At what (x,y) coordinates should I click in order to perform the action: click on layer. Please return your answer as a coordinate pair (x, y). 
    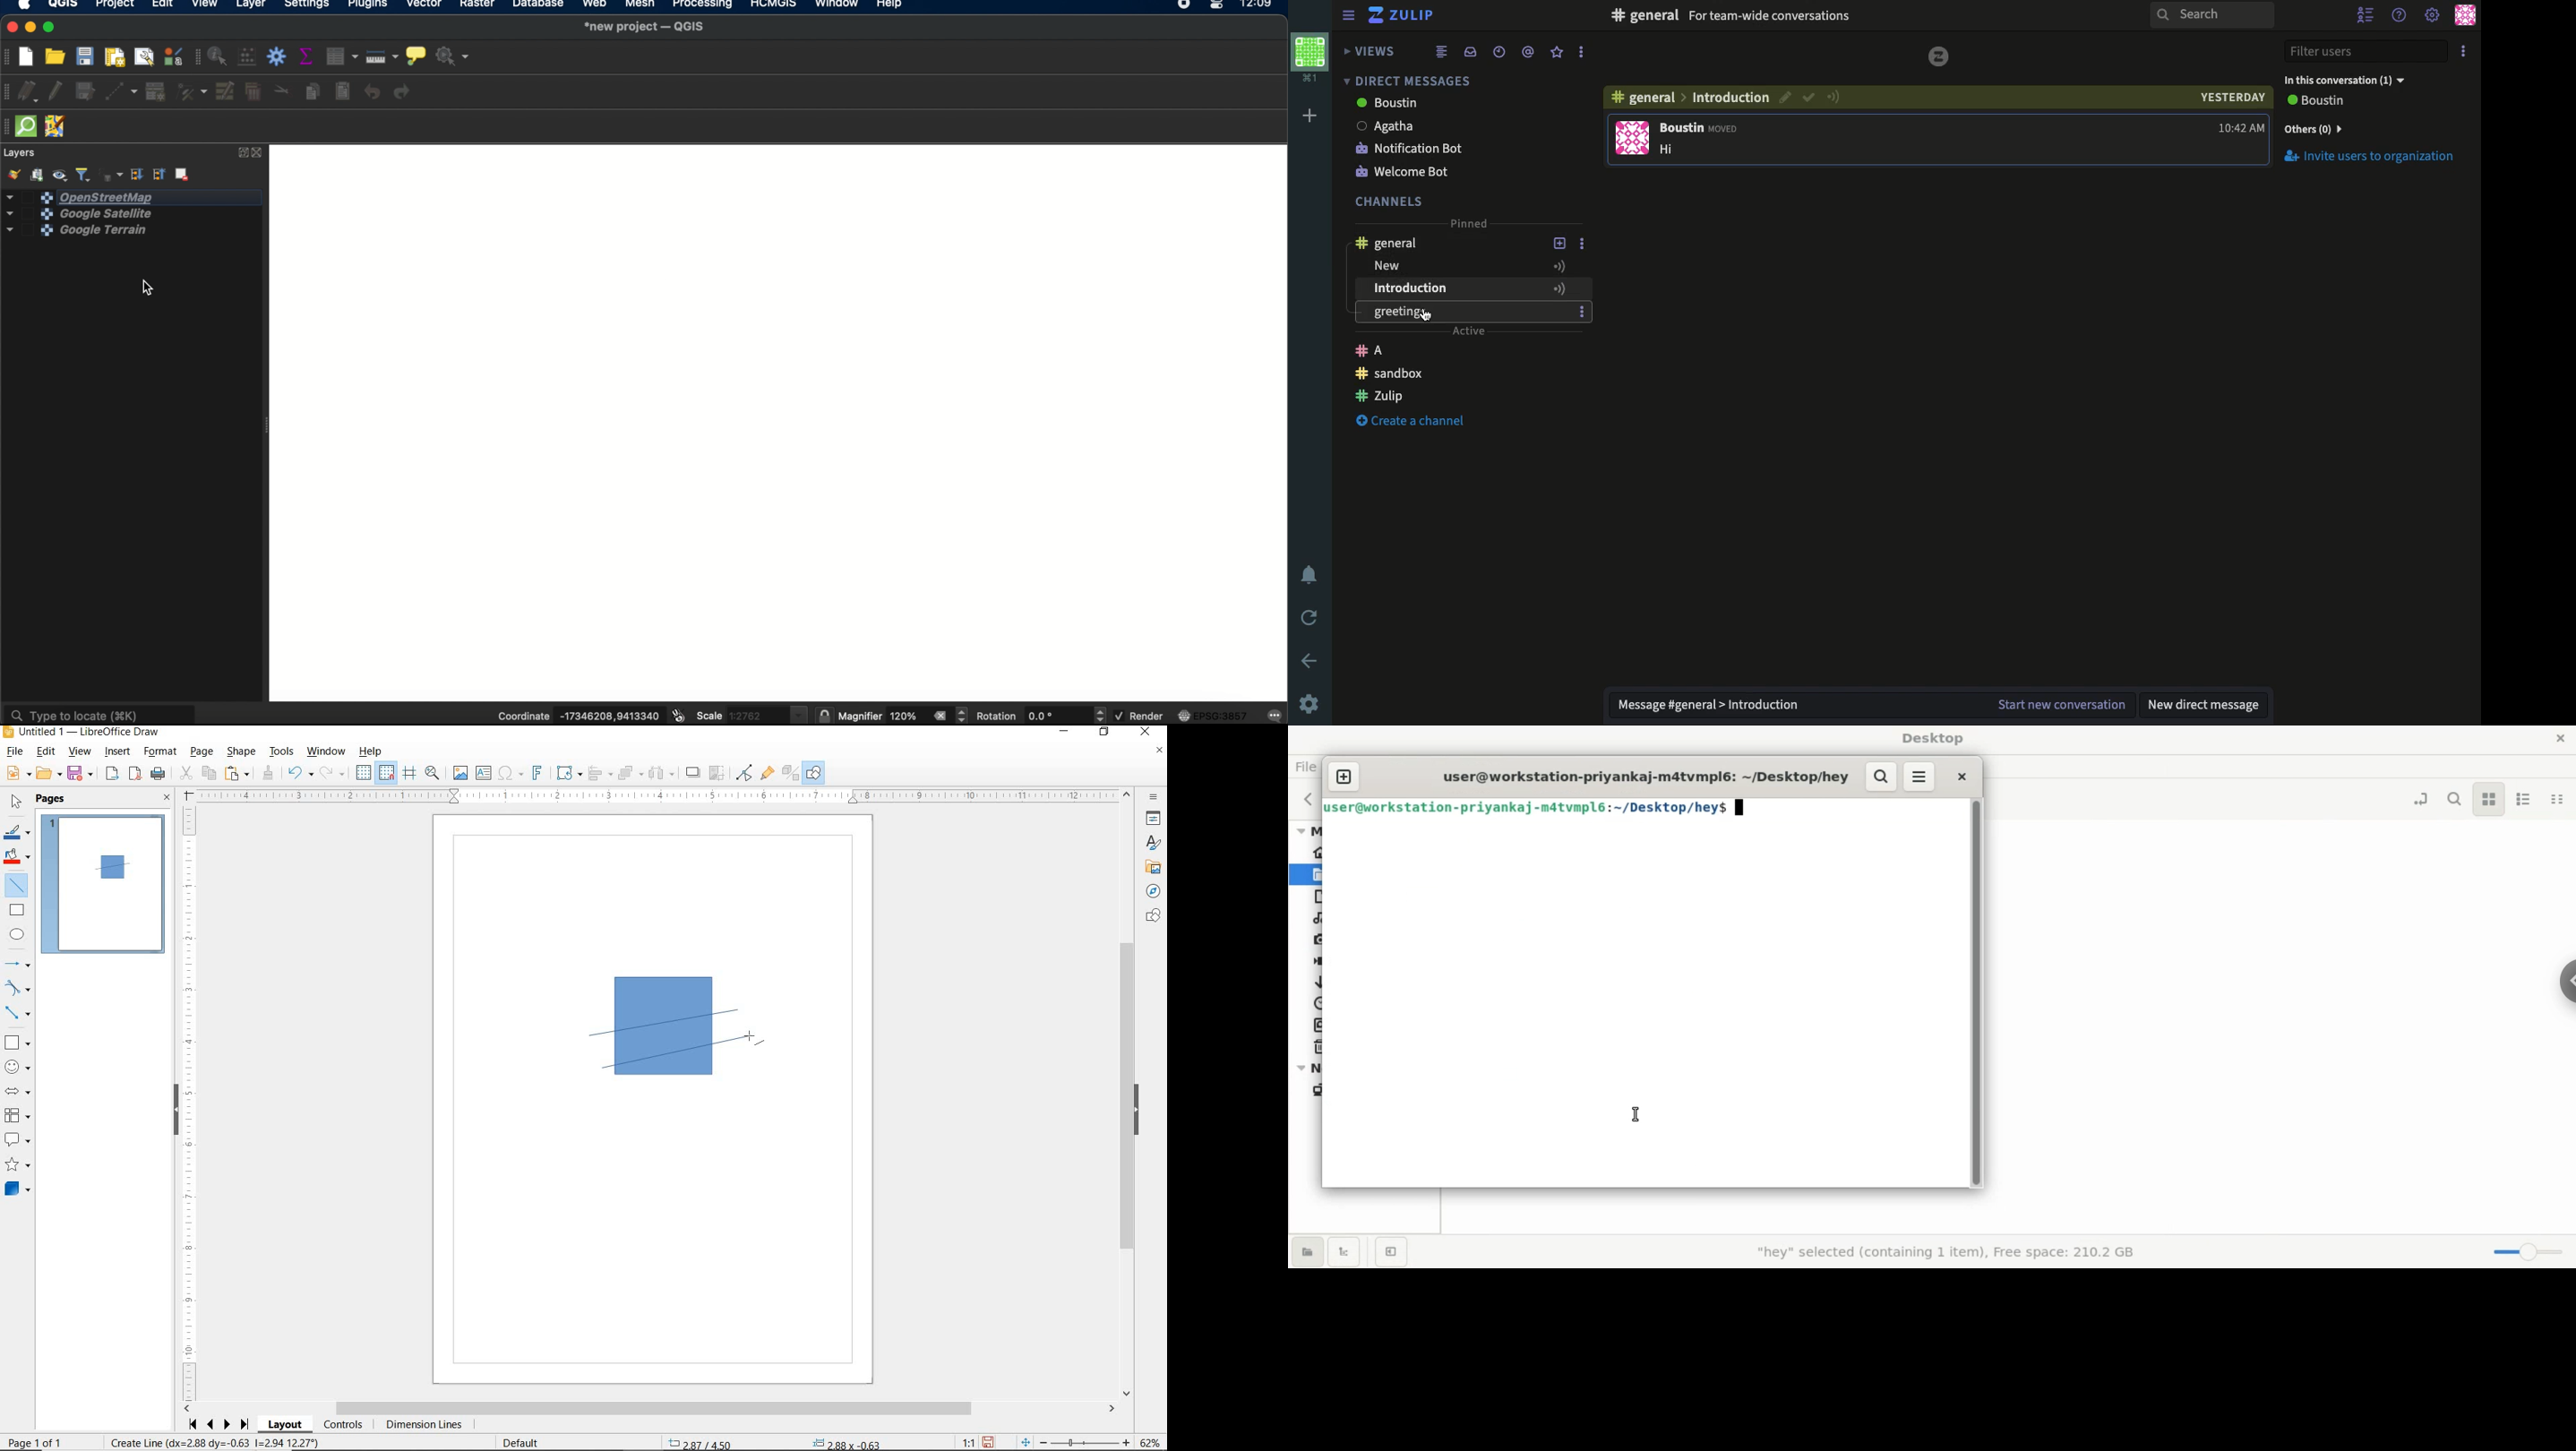
    Looking at the image, I should click on (251, 5).